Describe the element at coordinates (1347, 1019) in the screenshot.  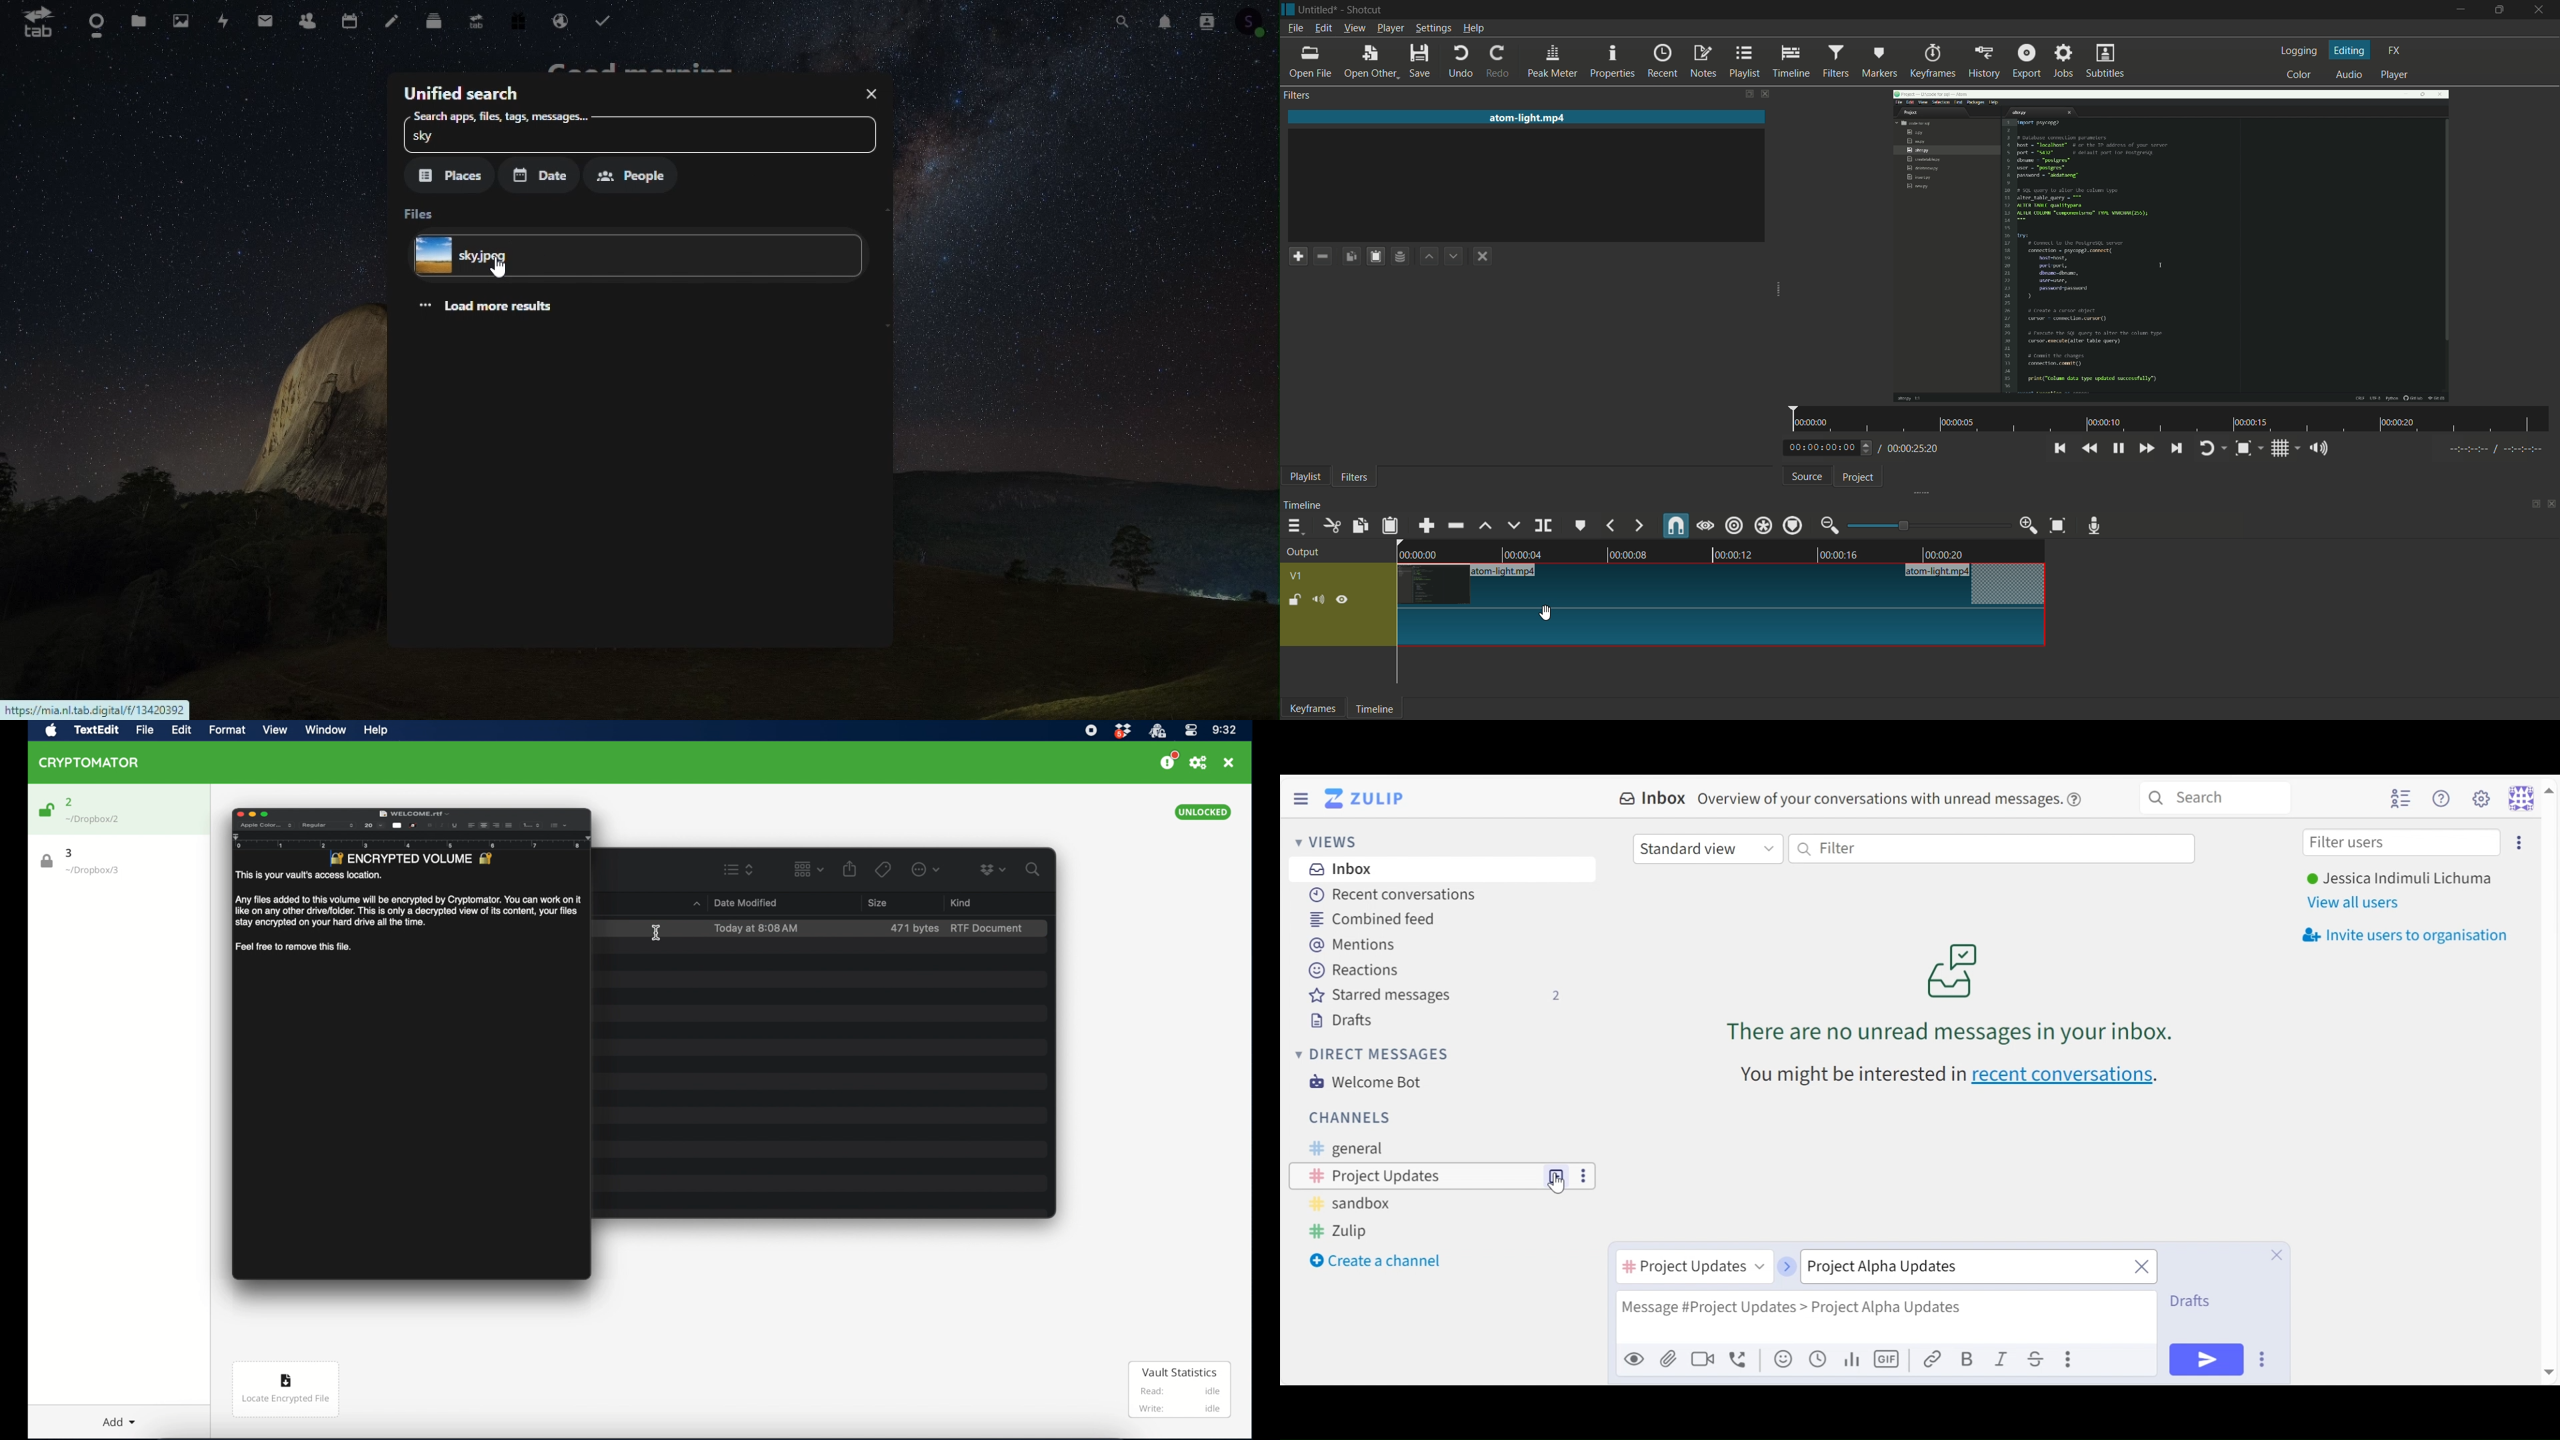
I see `Drafts` at that location.